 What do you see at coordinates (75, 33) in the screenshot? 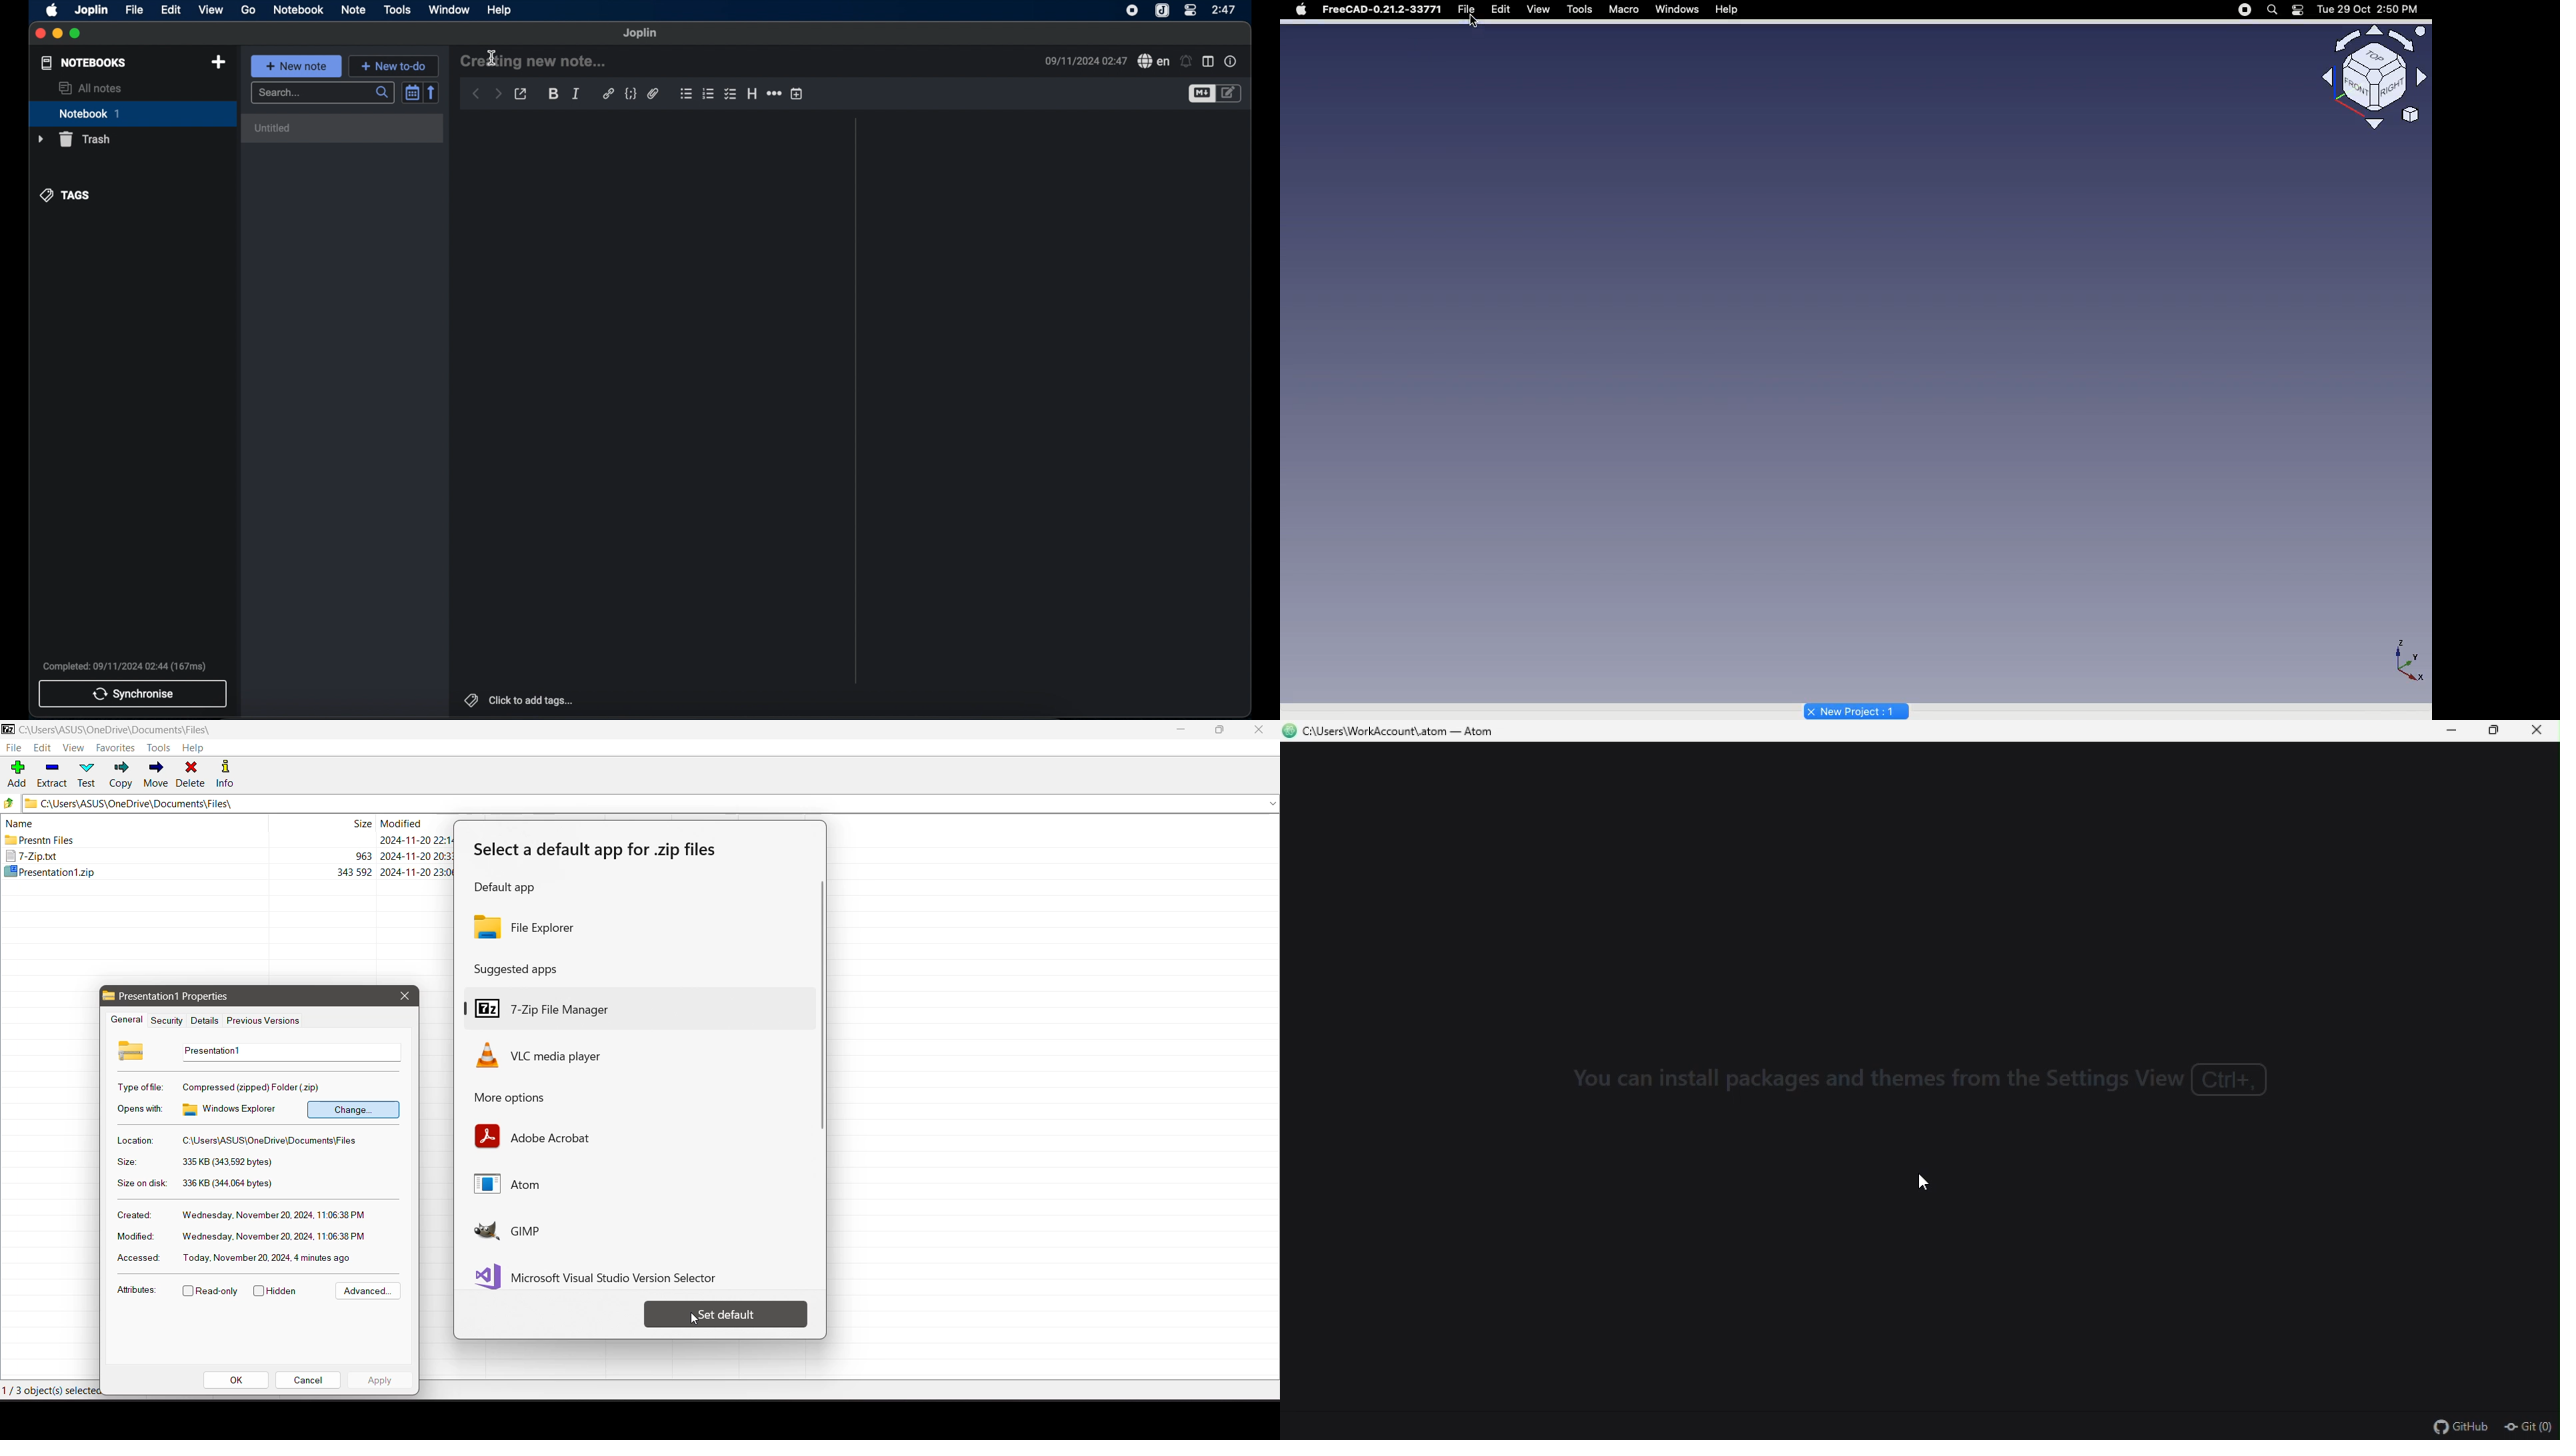
I see `maximize` at bounding box center [75, 33].